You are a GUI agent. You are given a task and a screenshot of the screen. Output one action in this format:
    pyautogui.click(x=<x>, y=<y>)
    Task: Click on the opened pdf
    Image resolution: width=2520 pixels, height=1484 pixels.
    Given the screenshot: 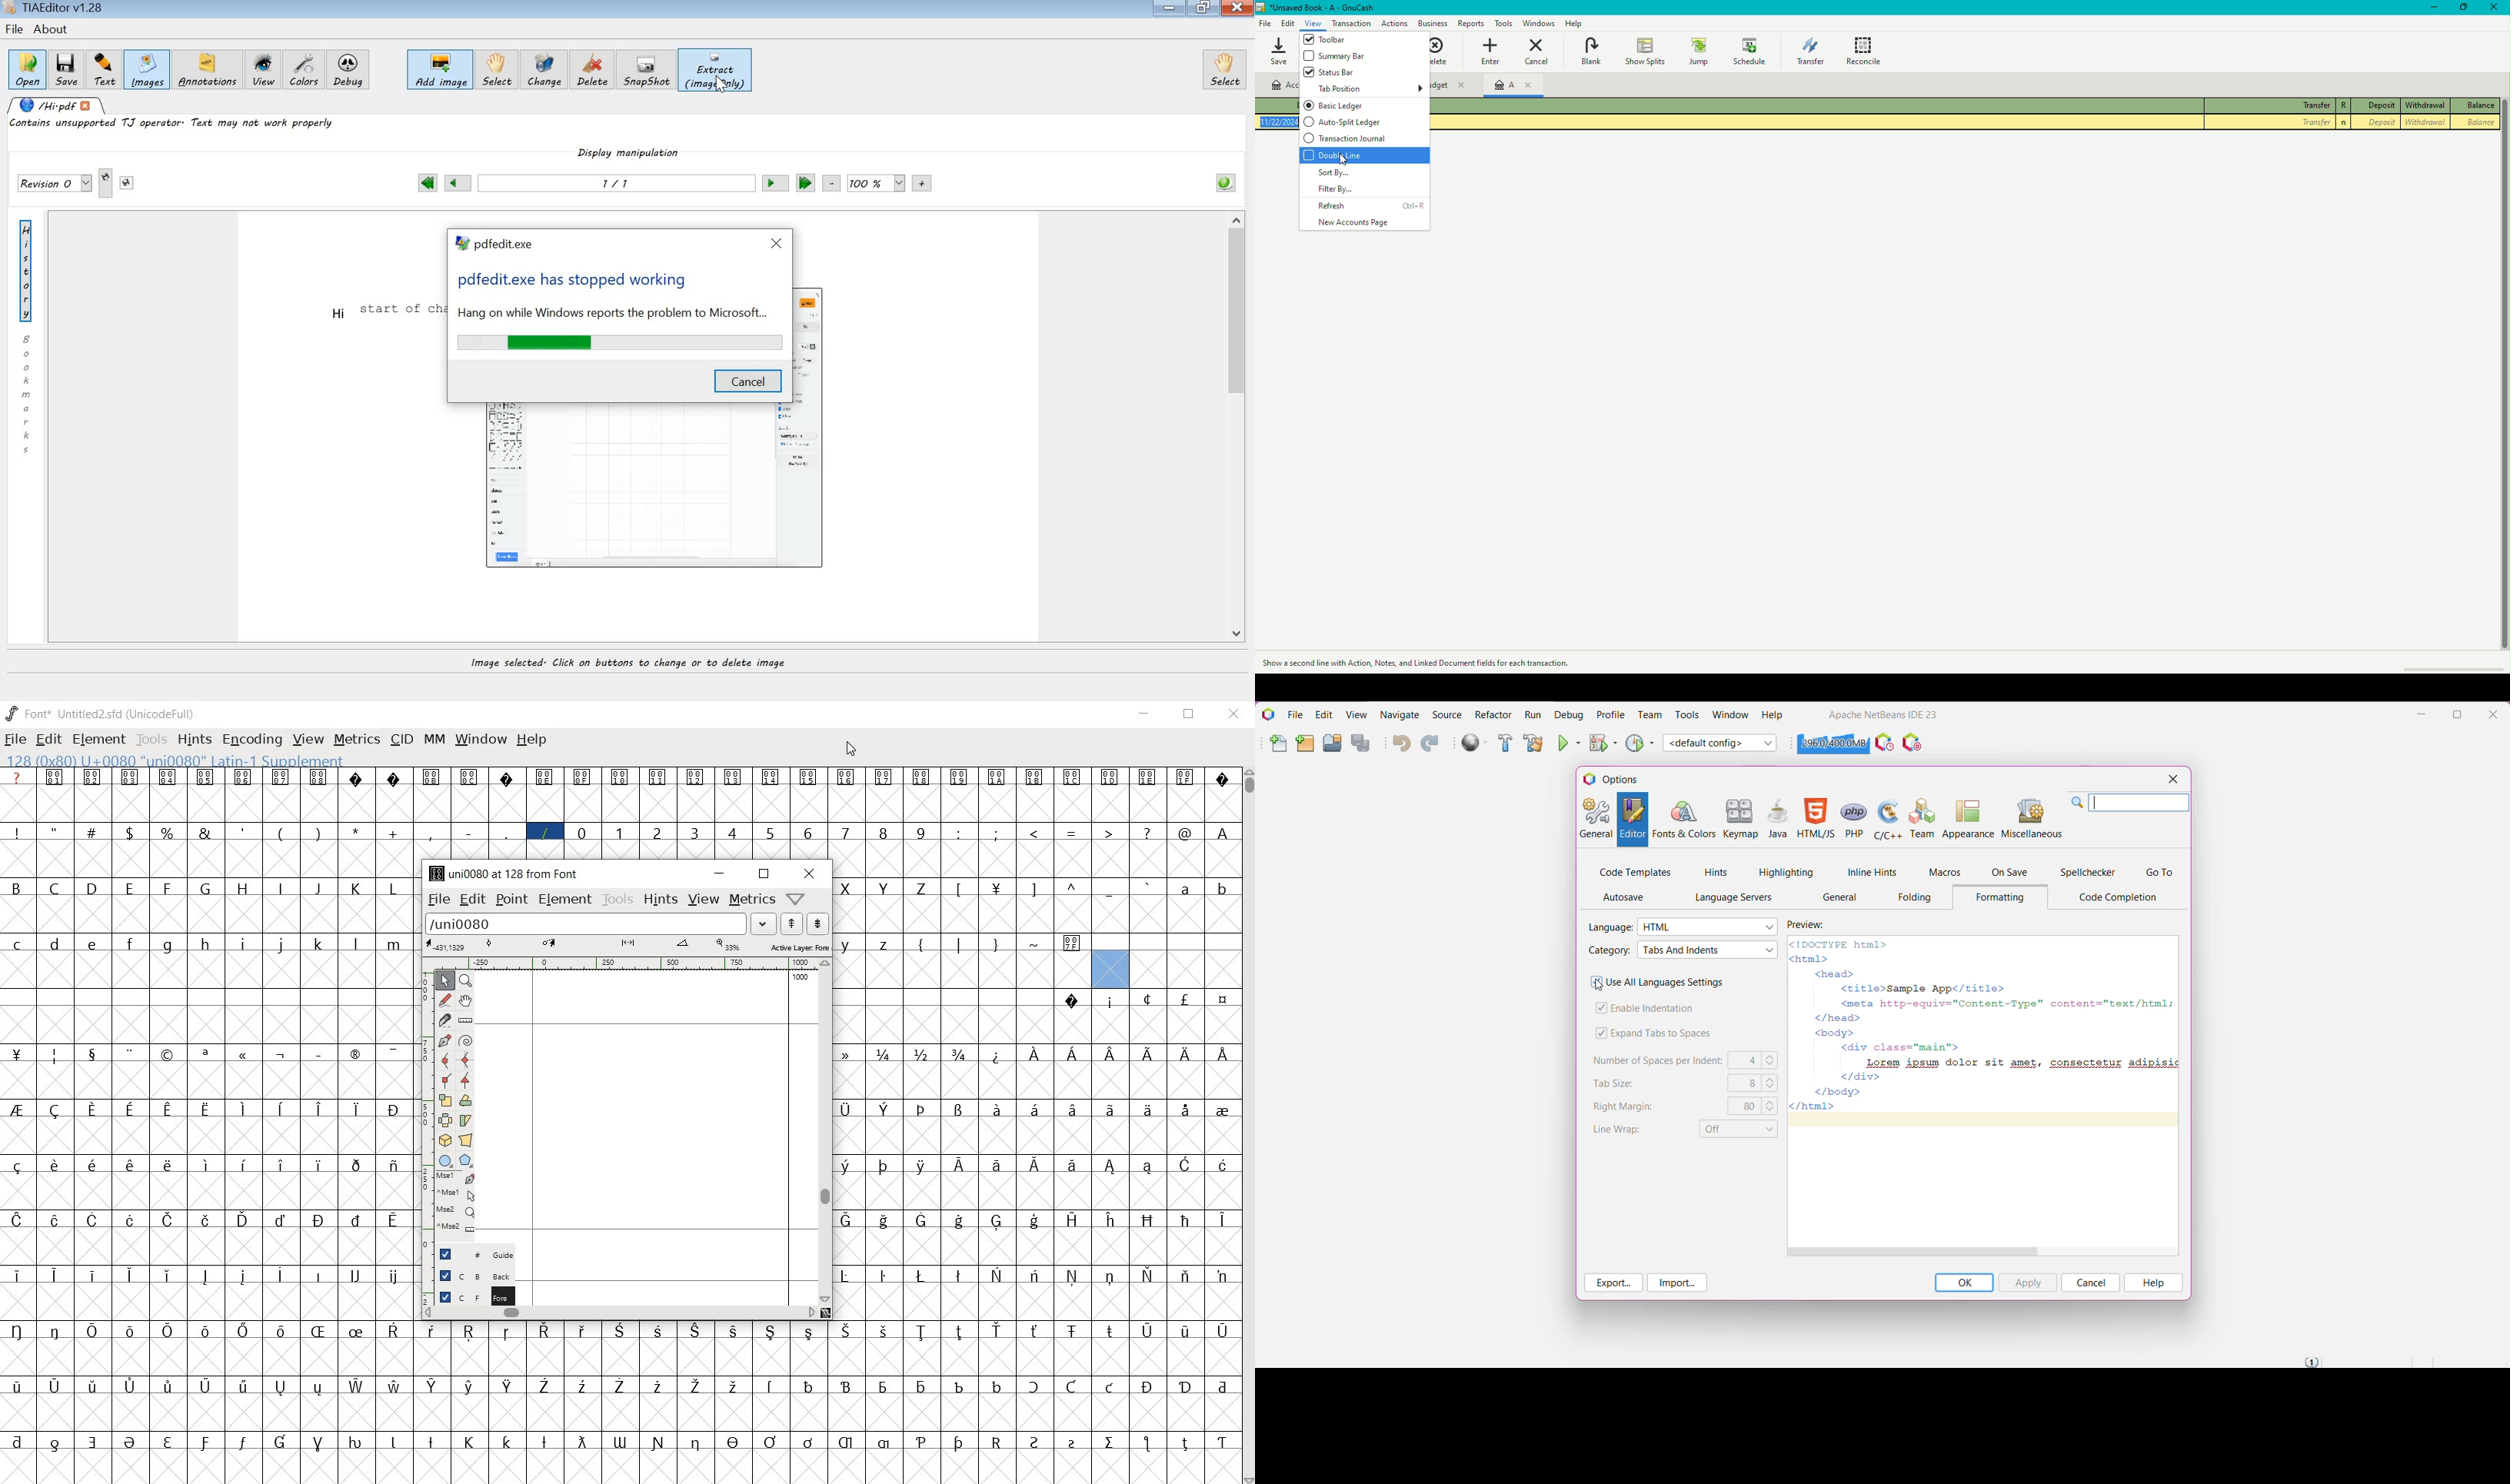 What is the action you would take?
    pyautogui.click(x=58, y=107)
    